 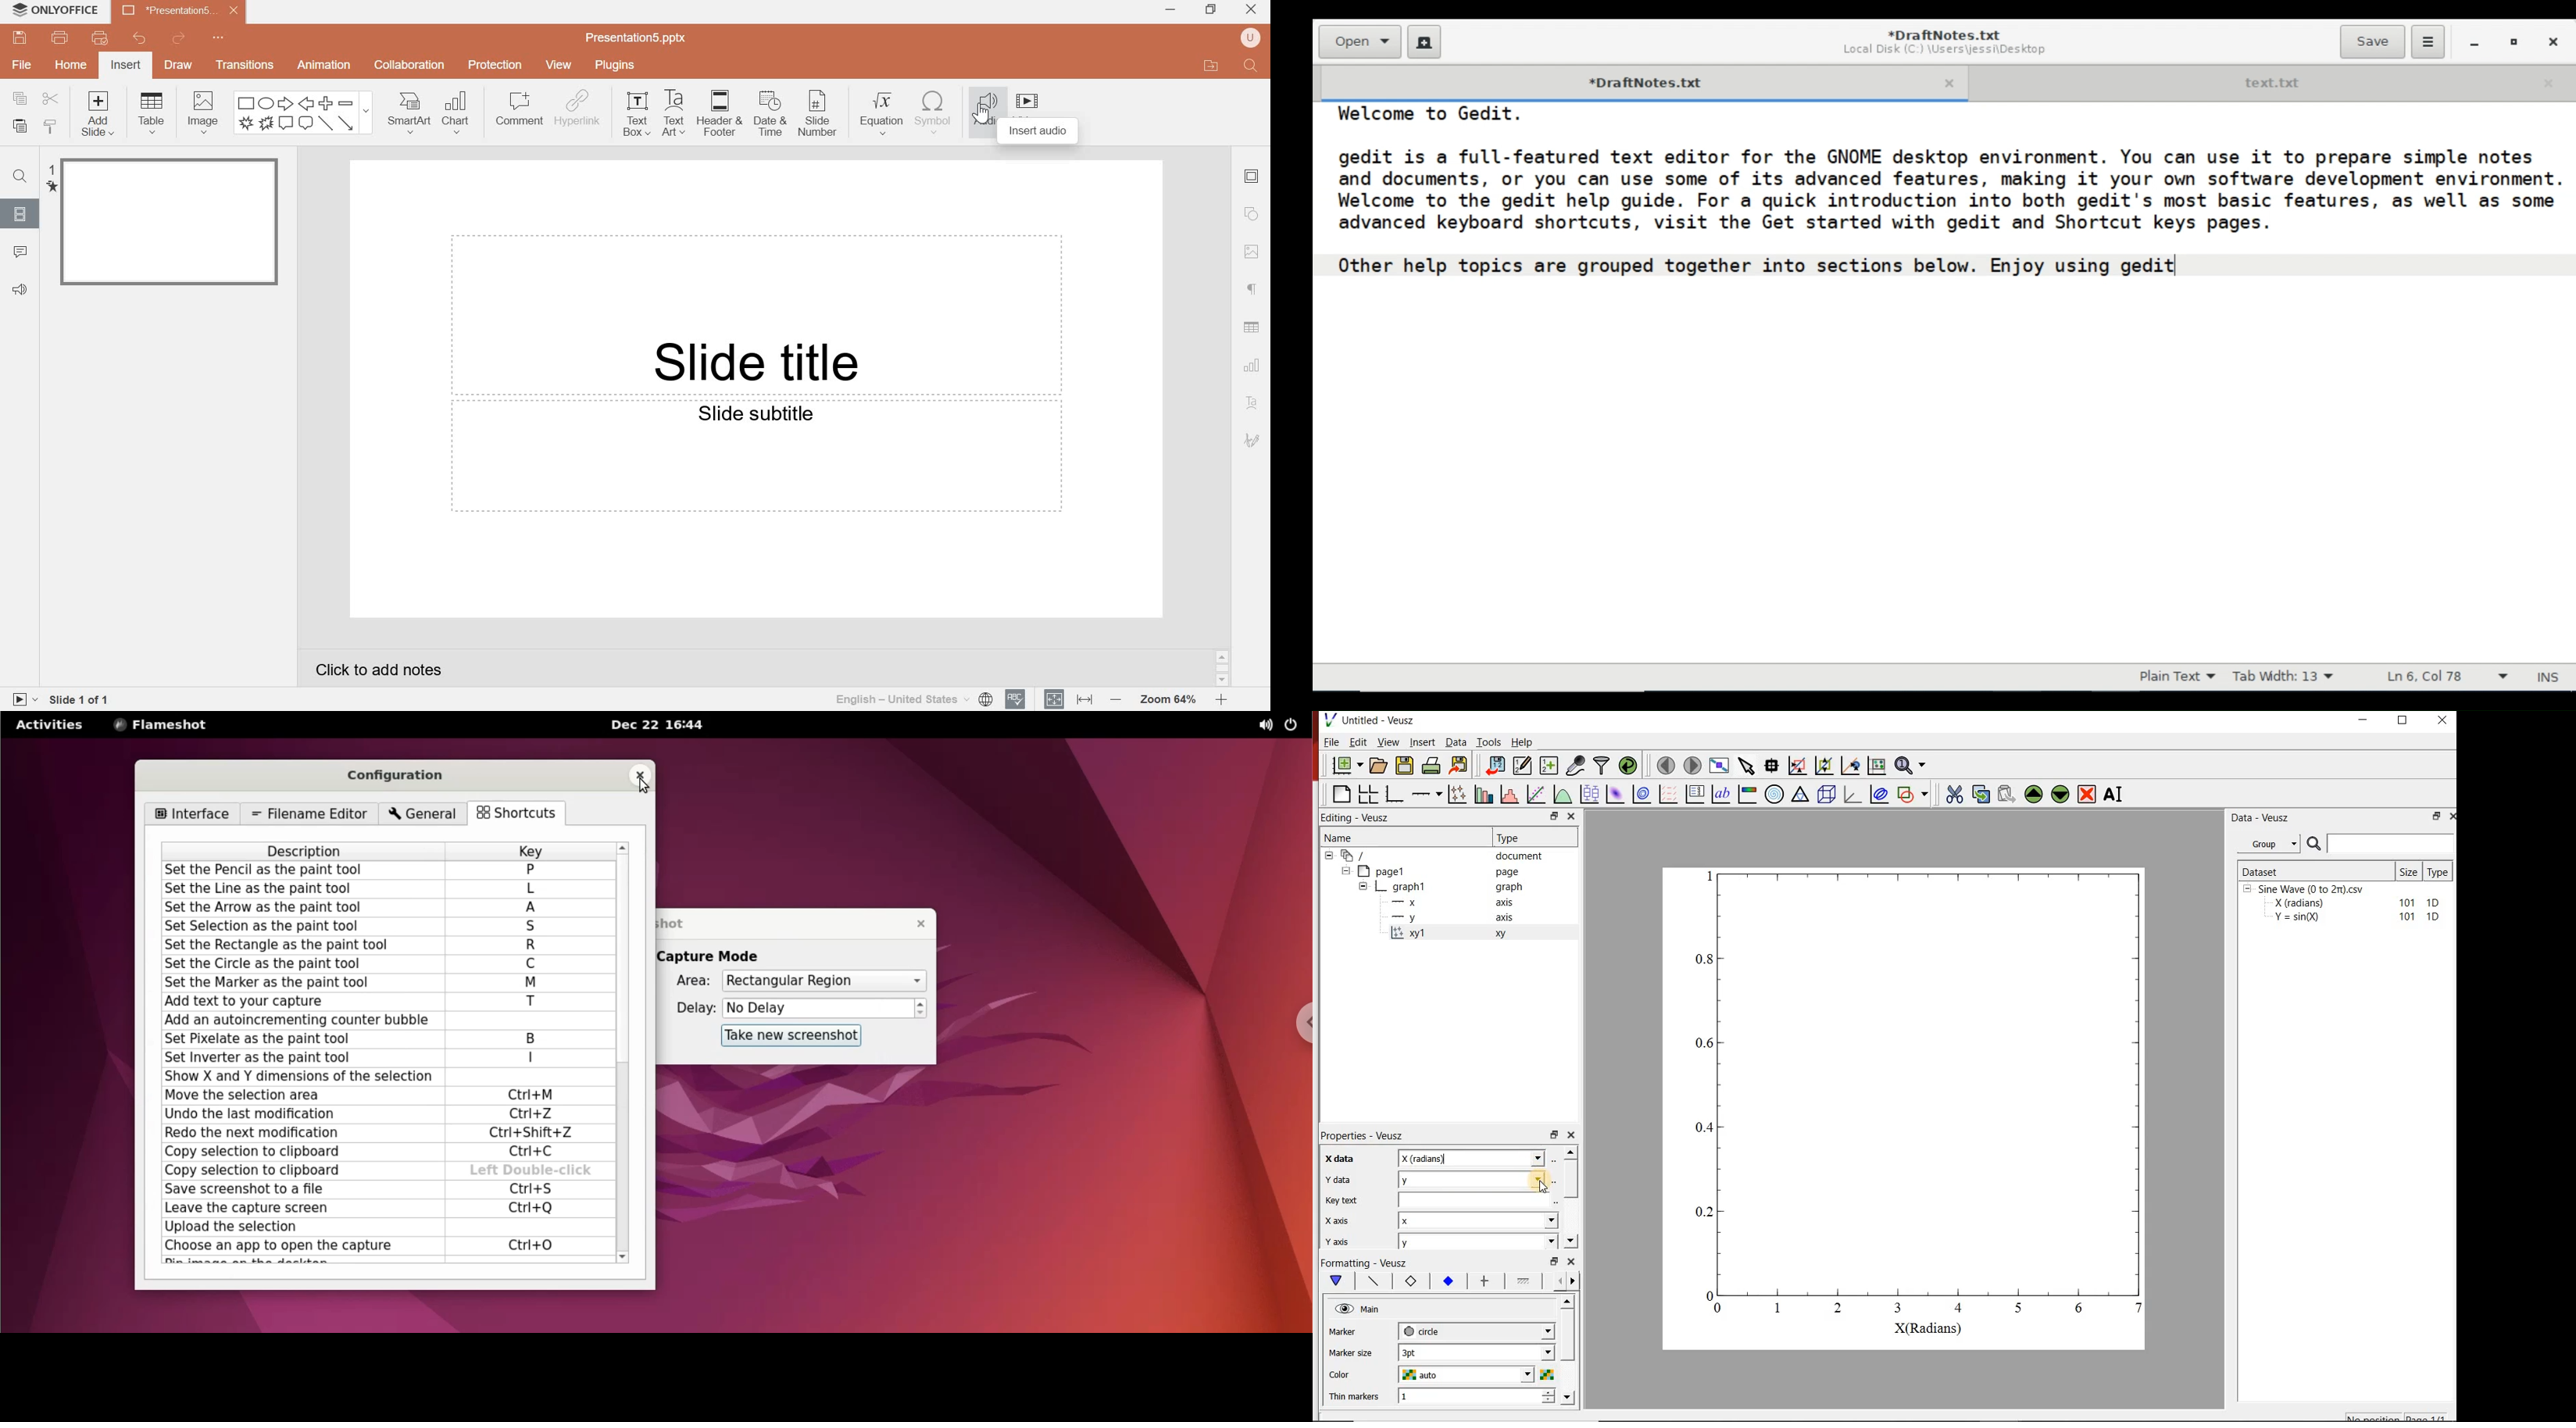 I want to click on Audio, so click(x=986, y=109).